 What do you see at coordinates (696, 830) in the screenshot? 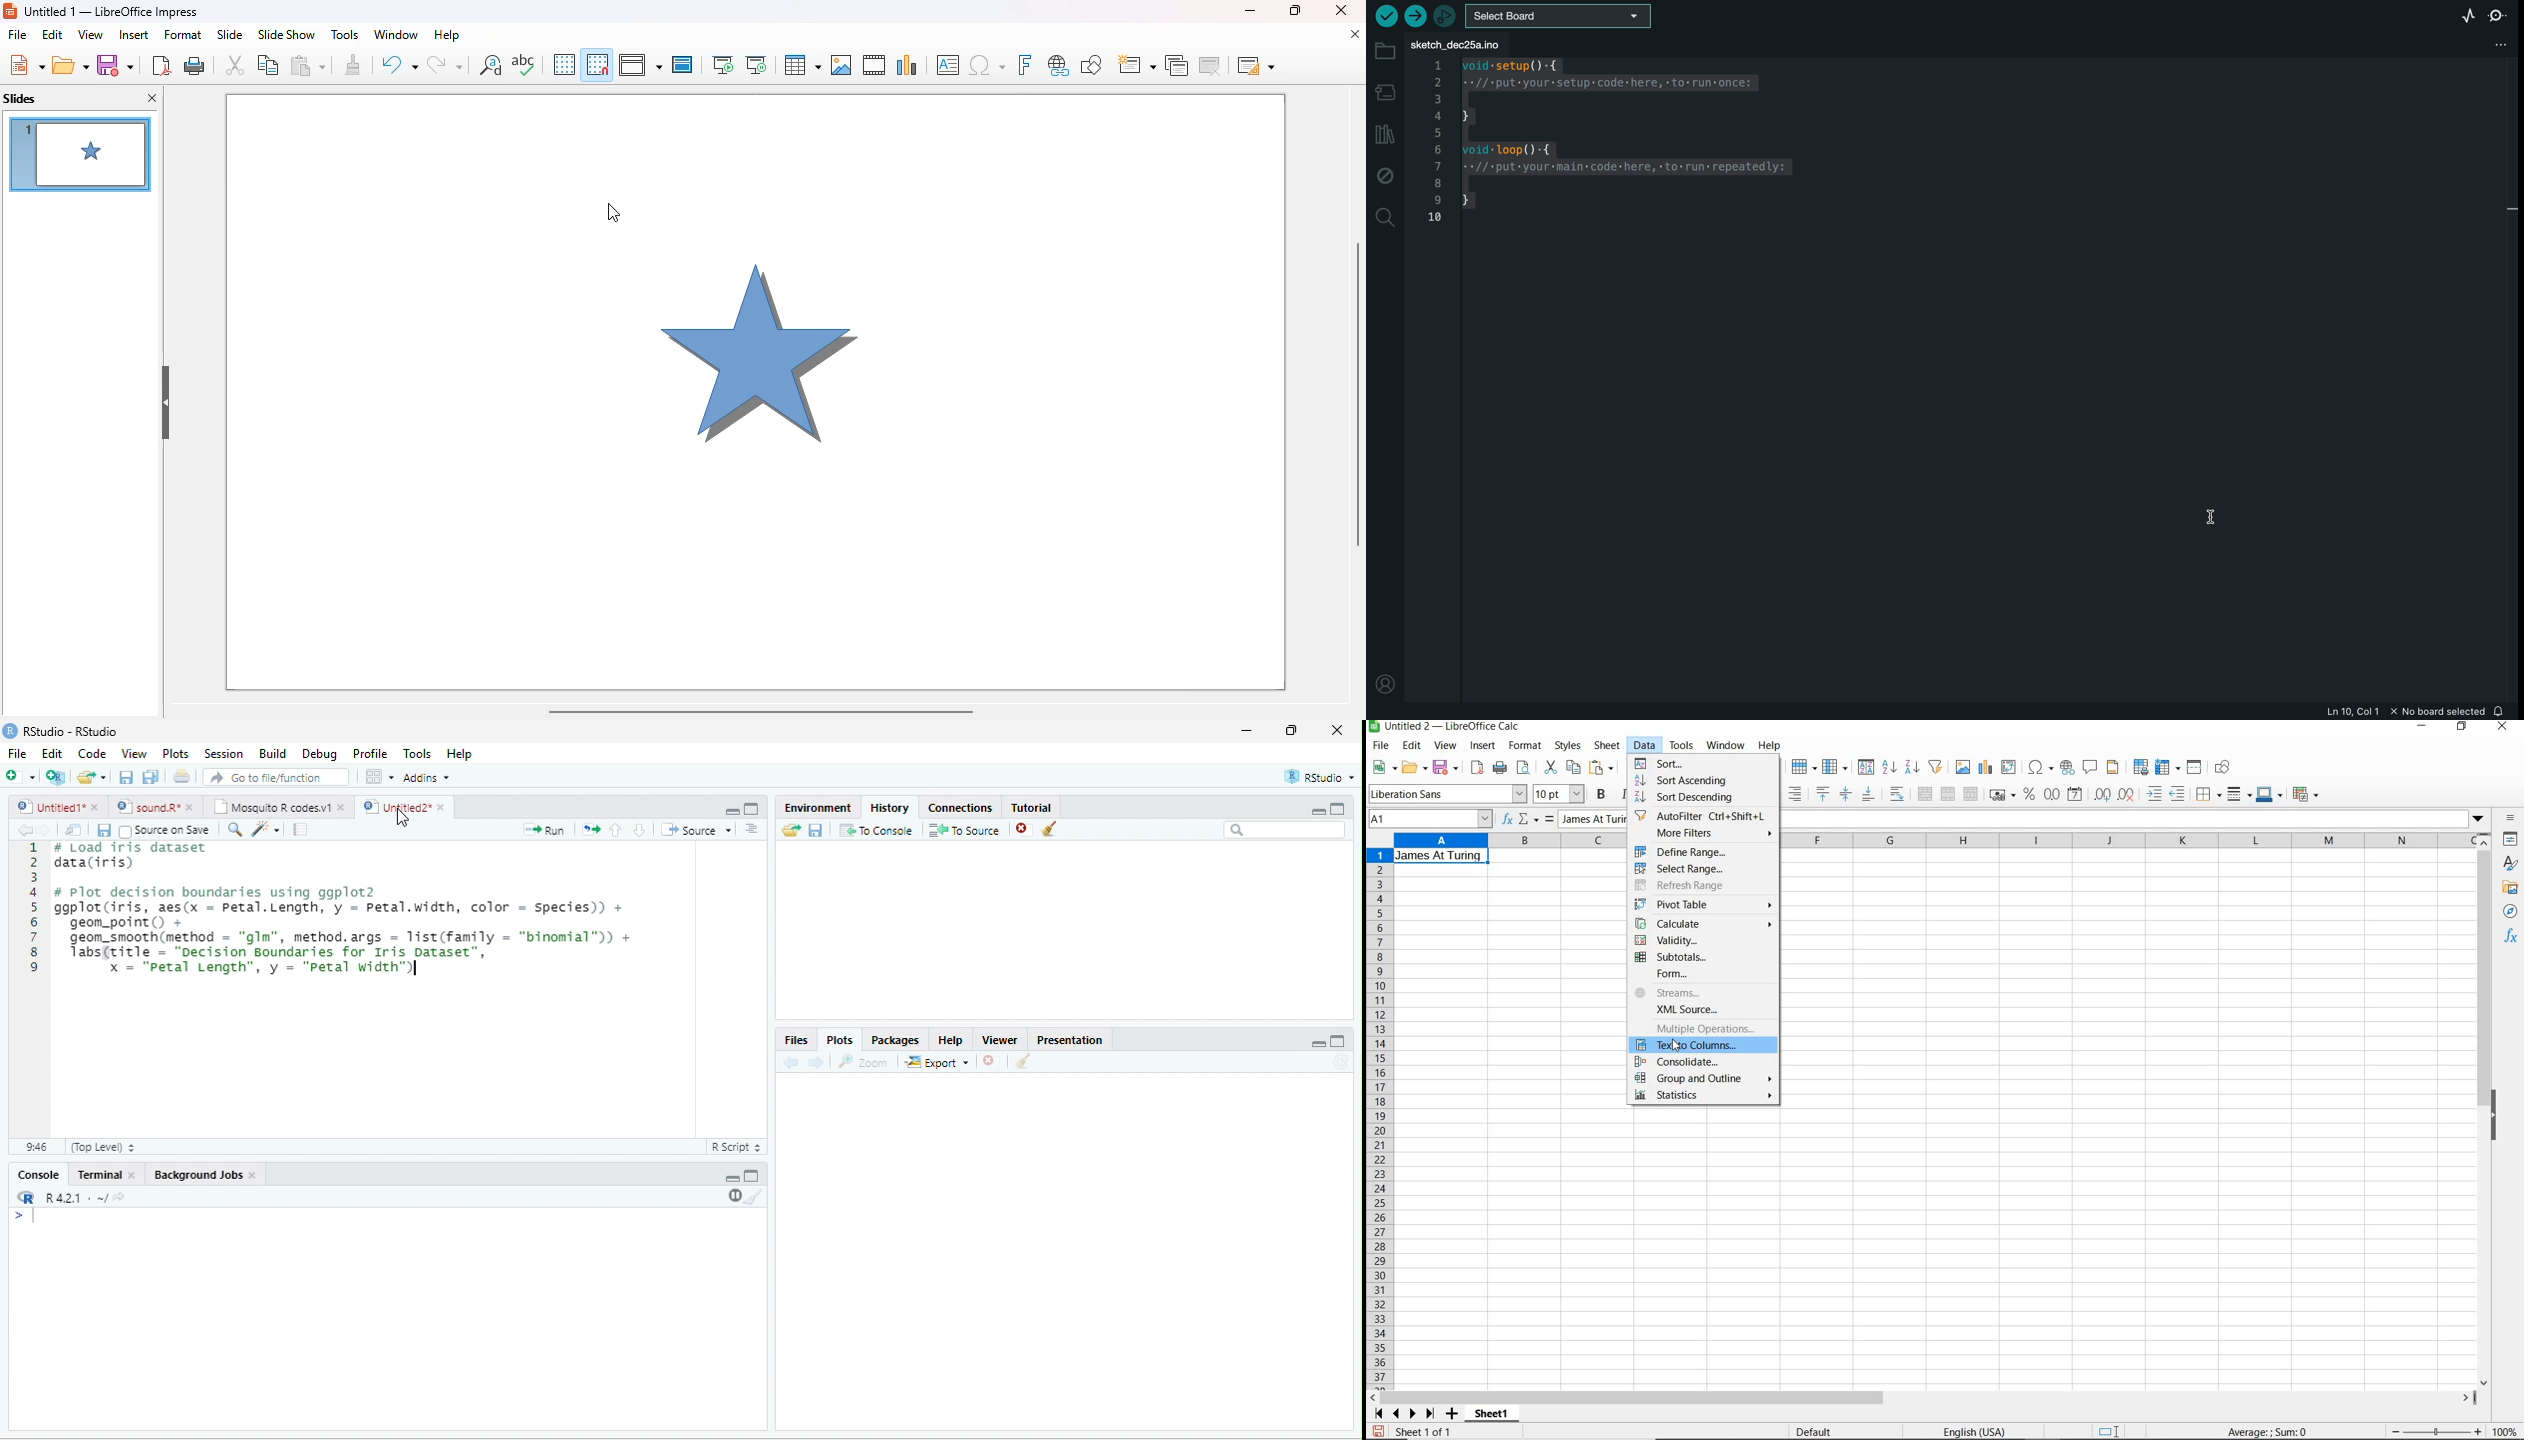
I see `Source` at bounding box center [696, 830].